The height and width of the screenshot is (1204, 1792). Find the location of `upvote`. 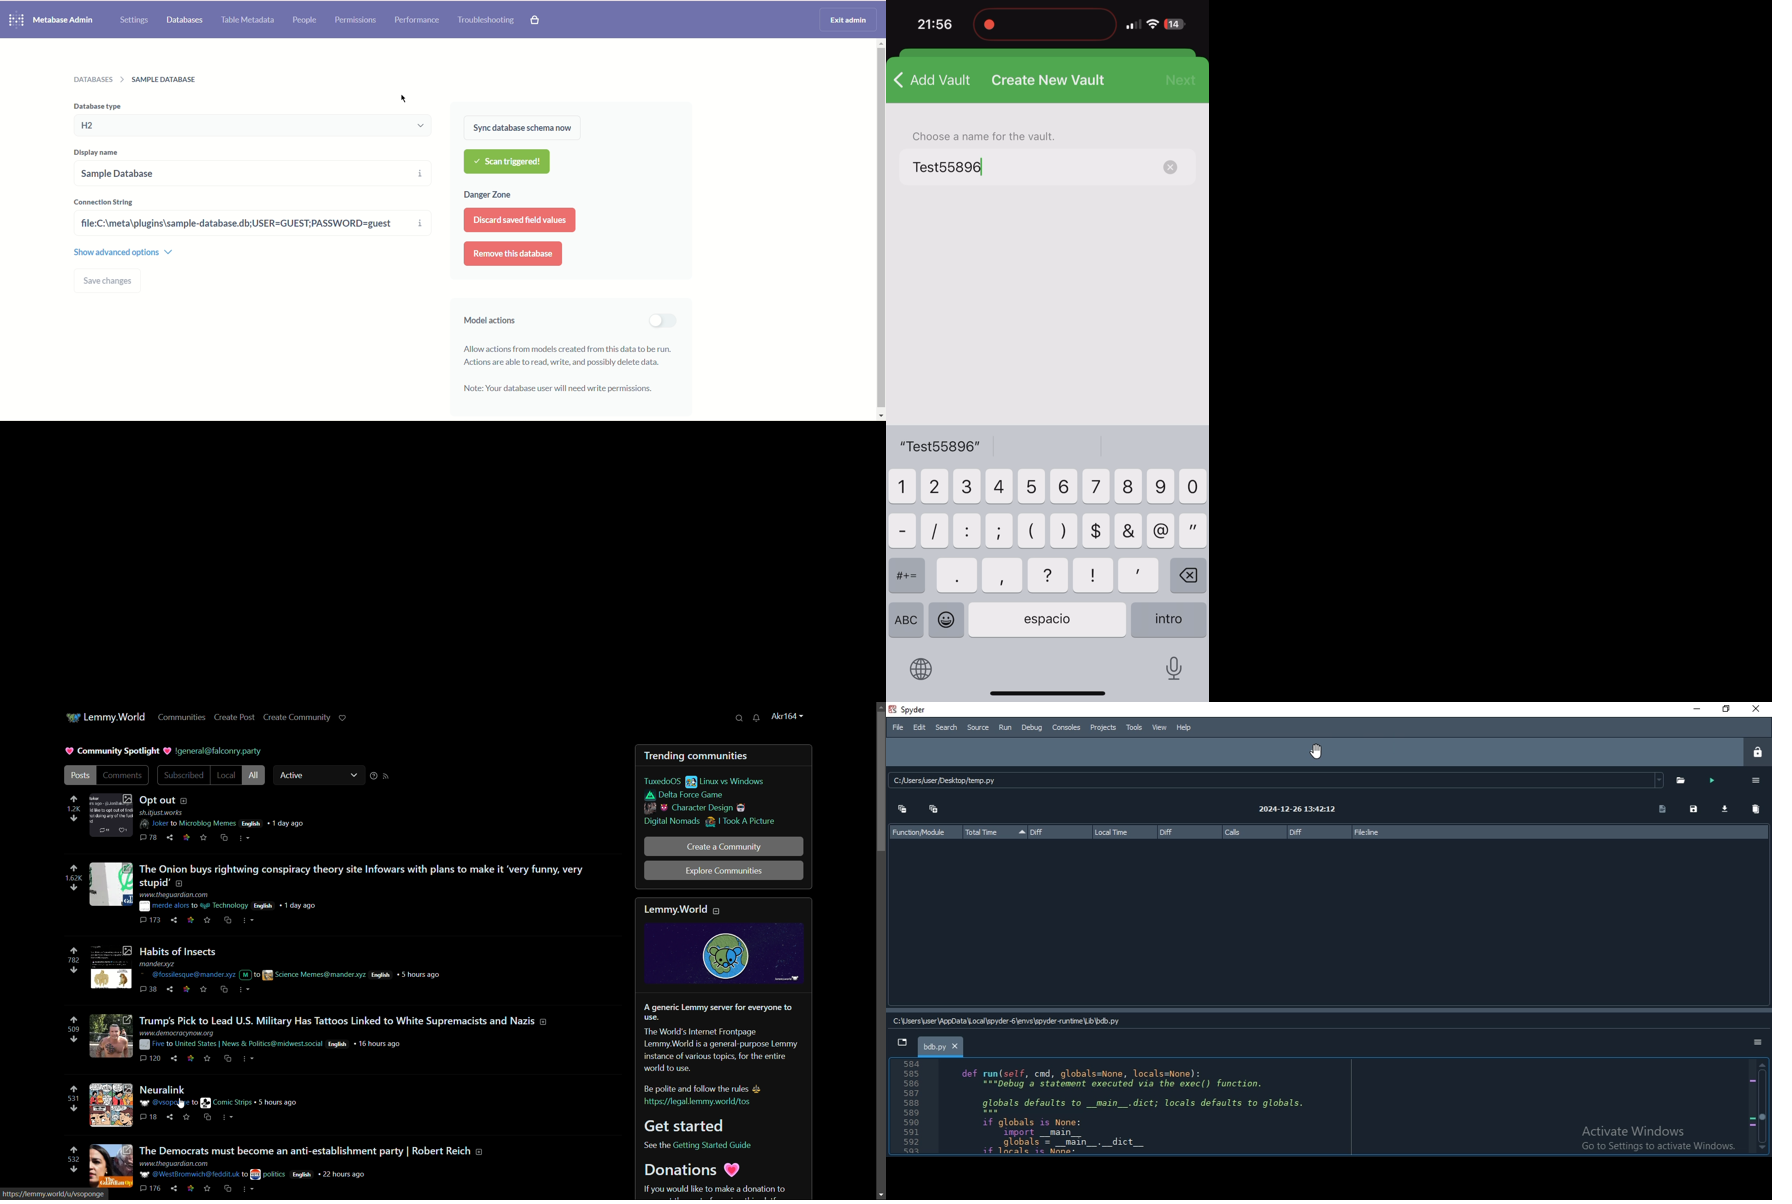

upvote is located at coordinates (73, 799).